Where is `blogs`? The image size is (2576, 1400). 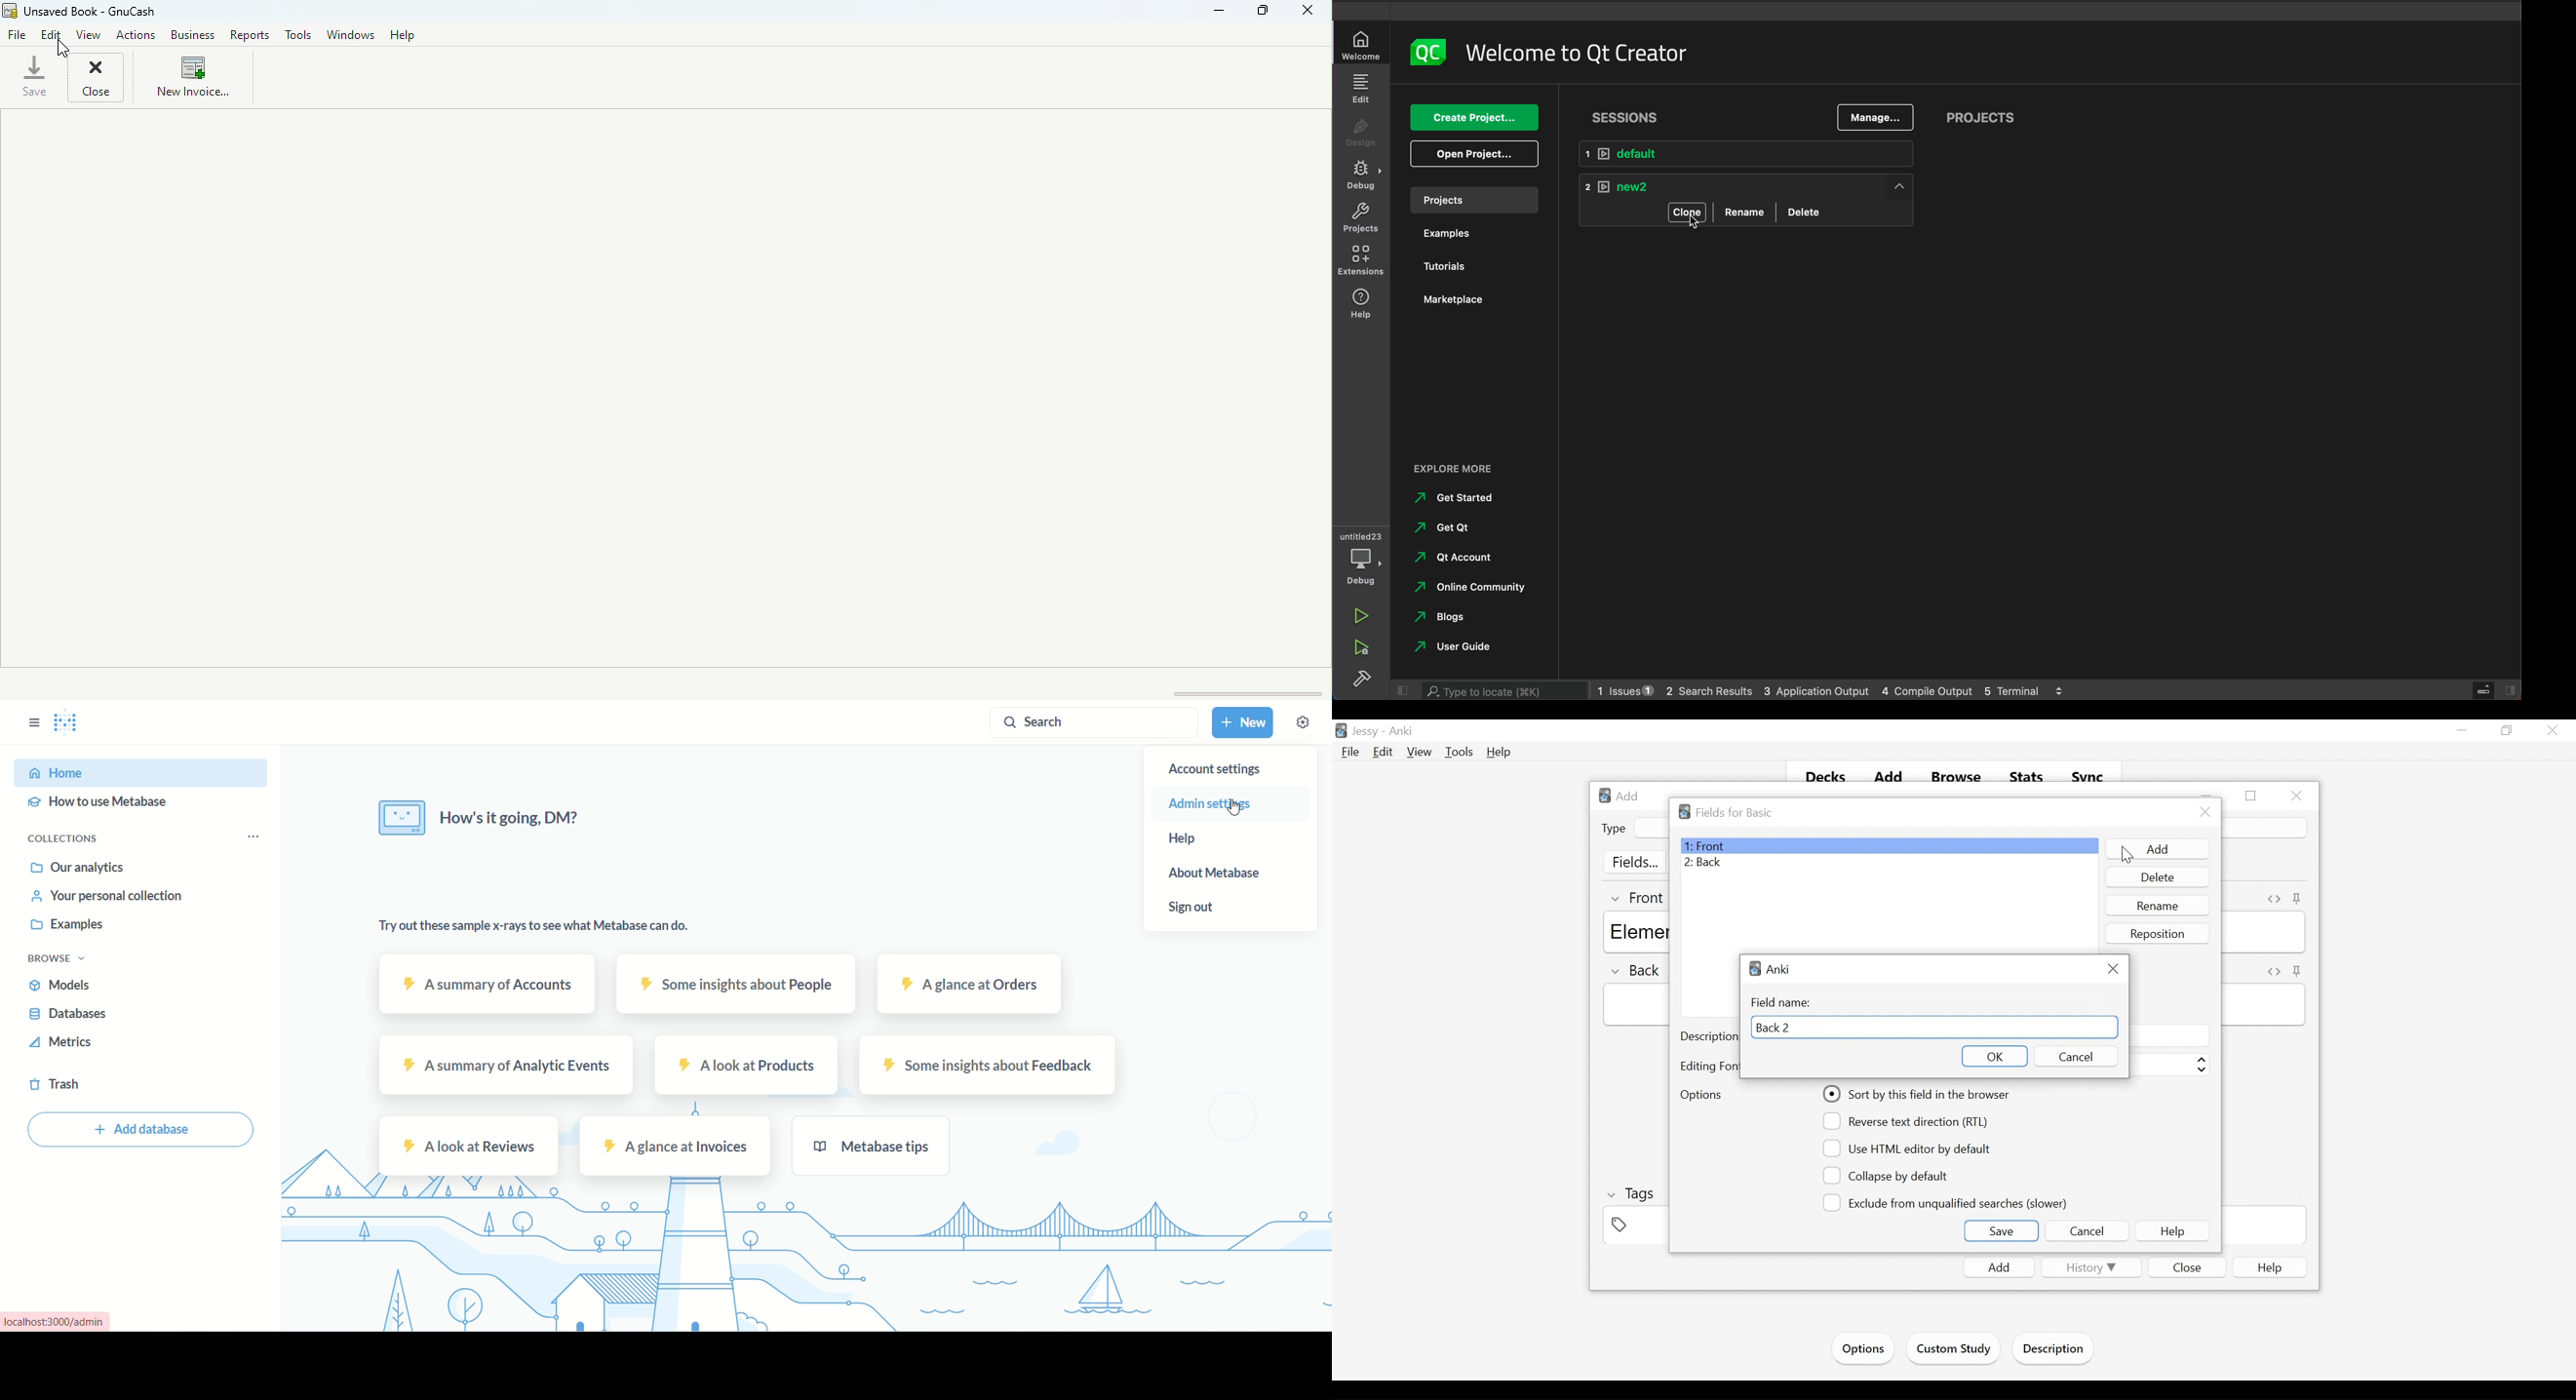
blogs is located at coordinates (1446, 617).